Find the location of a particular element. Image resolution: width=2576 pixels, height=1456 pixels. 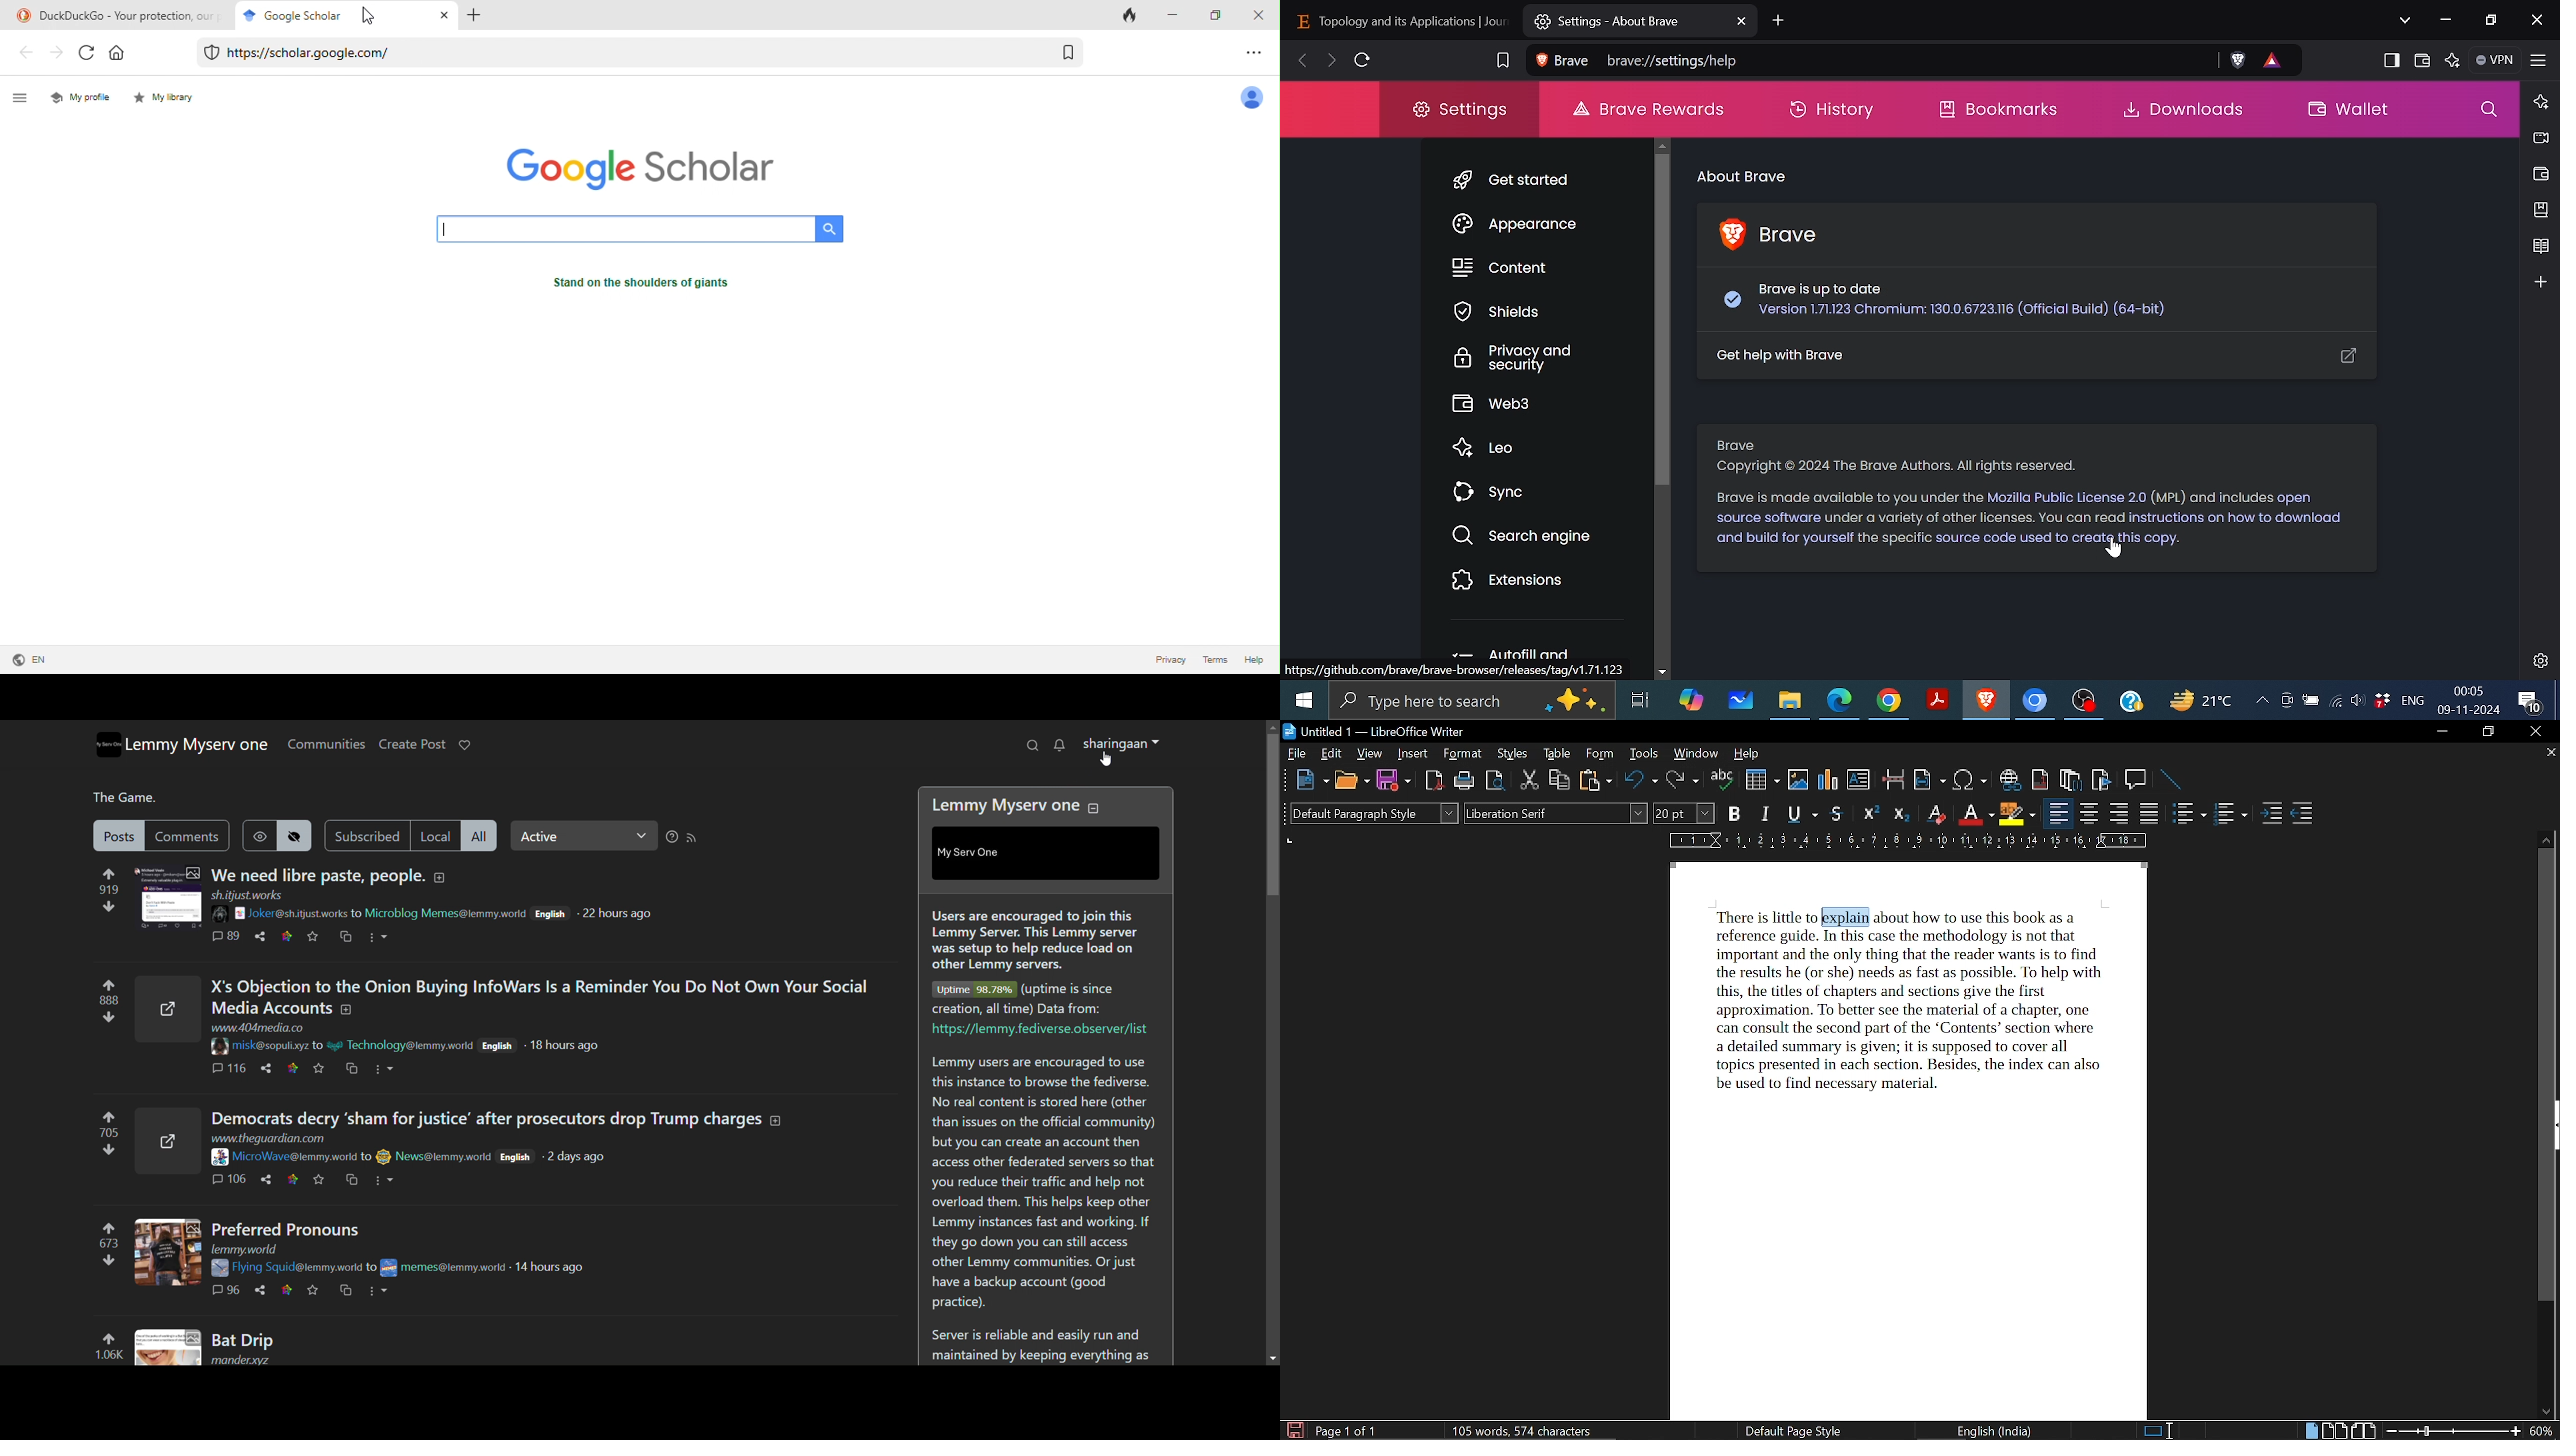

705 is located at coordinates (109, 1133).